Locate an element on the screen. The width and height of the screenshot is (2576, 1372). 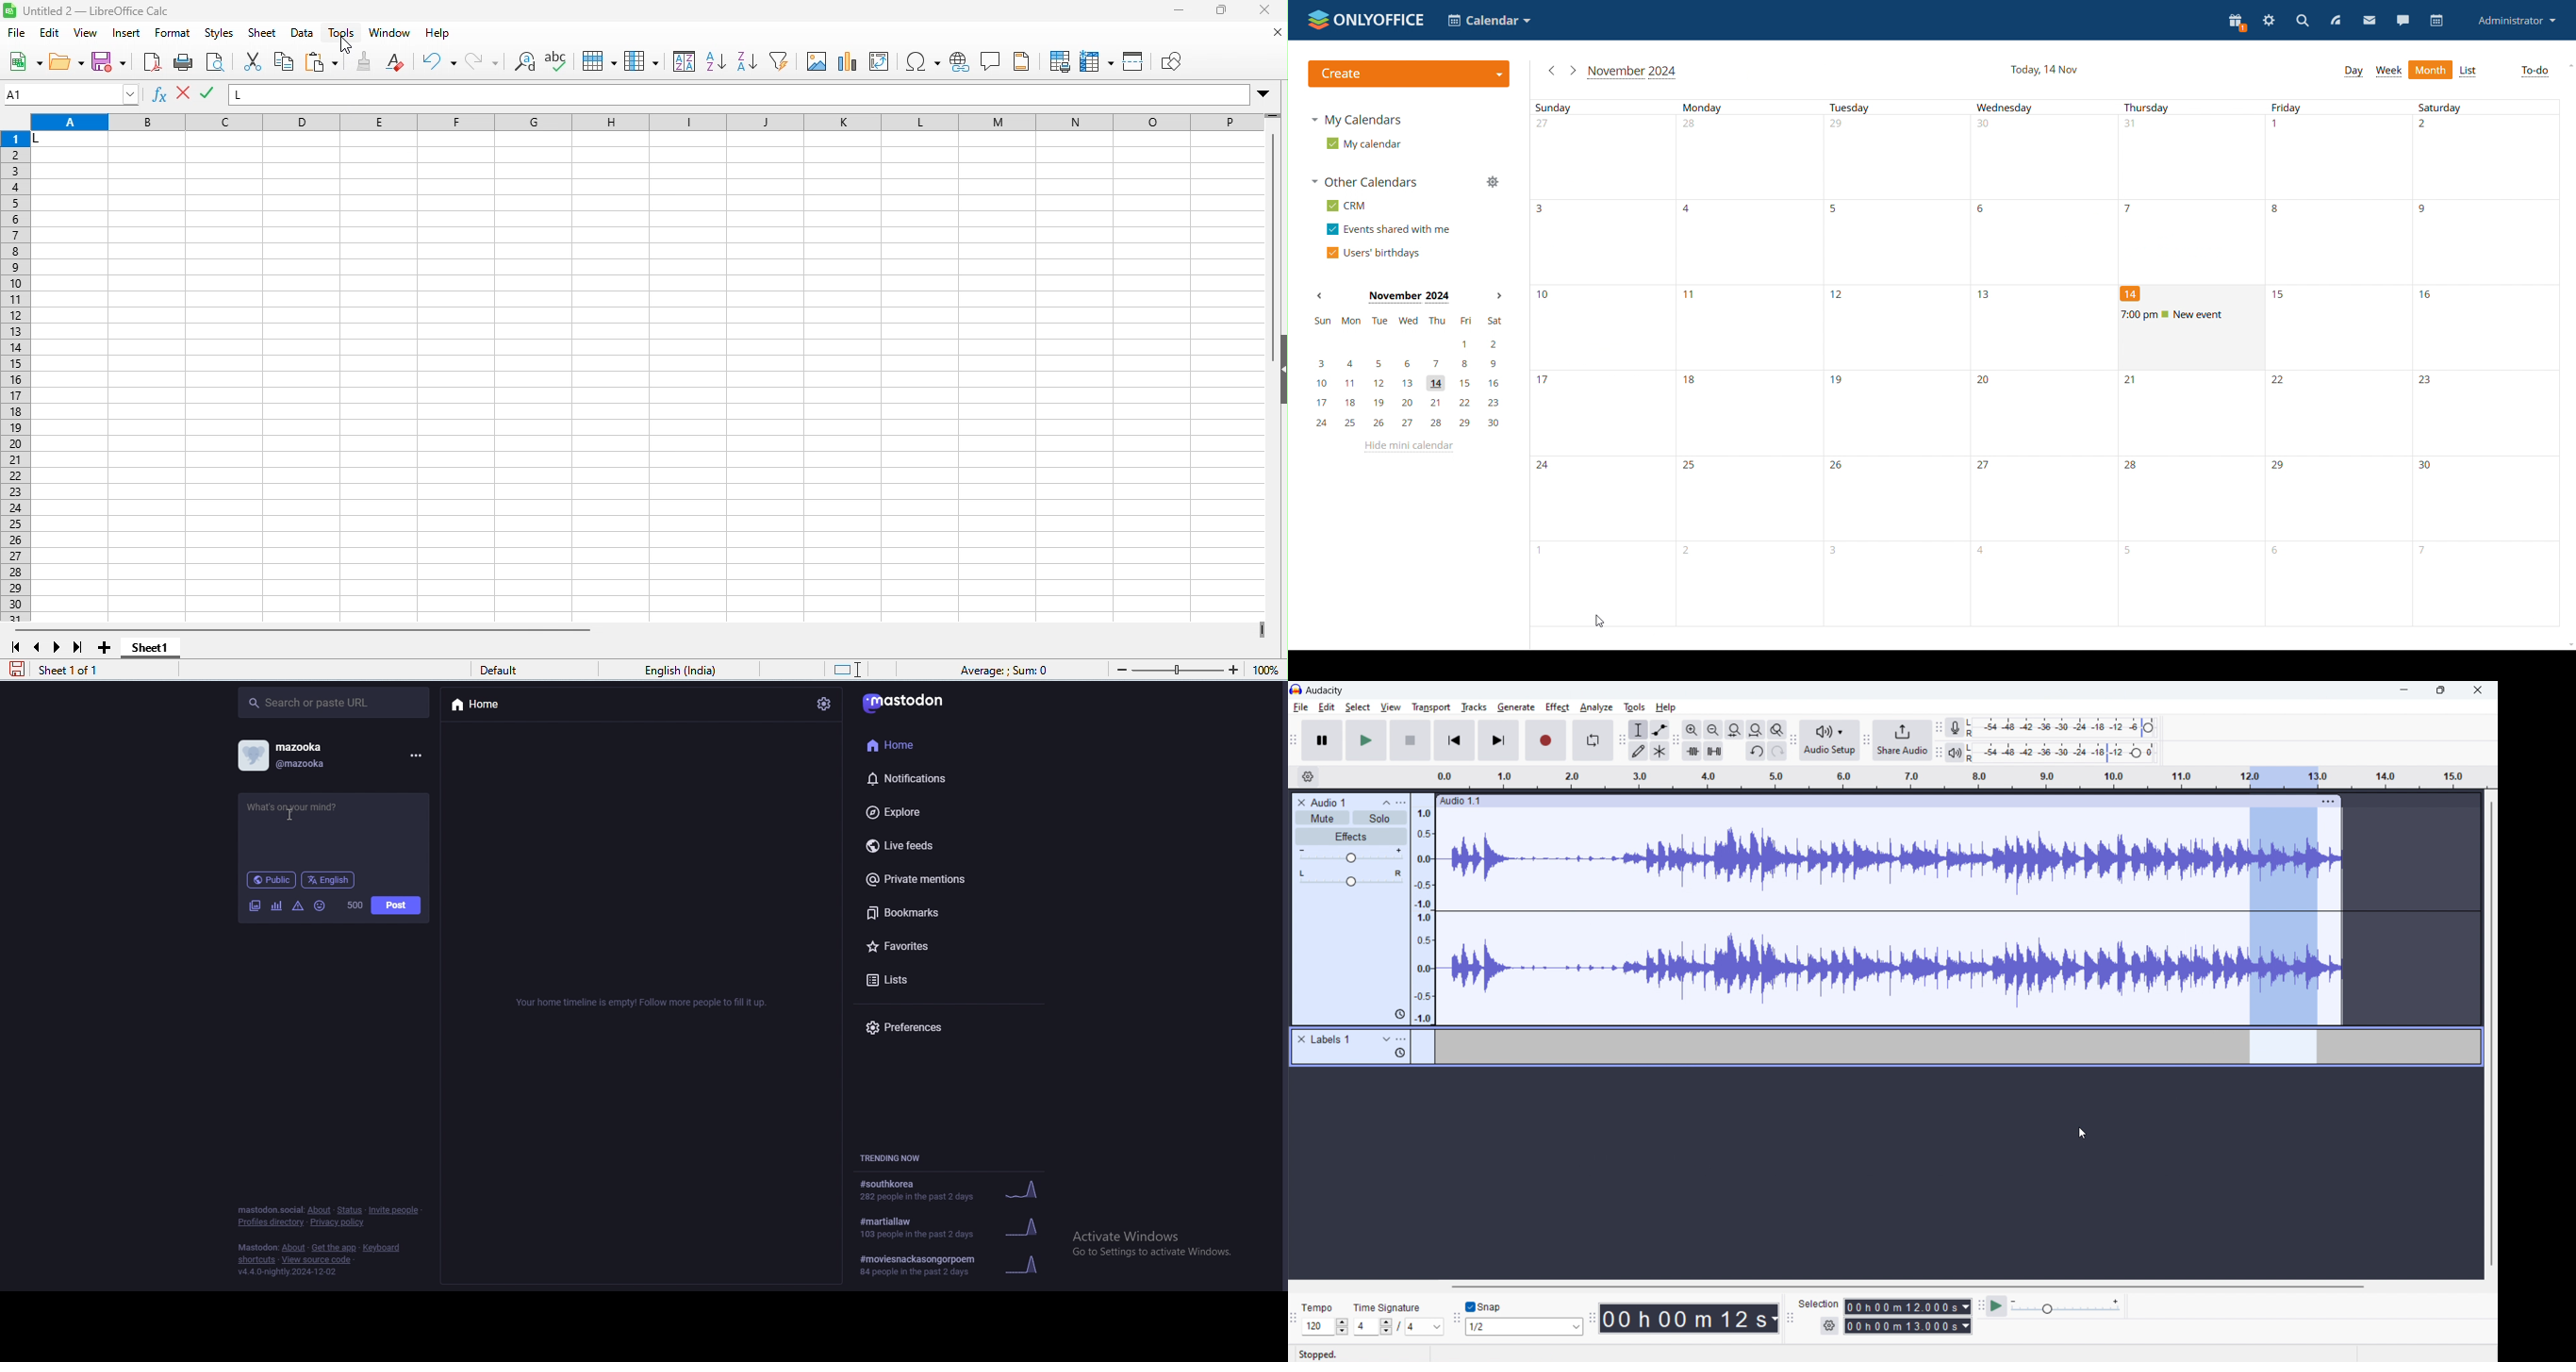
freeze rows and columns is located at coordinates (1098, 62).